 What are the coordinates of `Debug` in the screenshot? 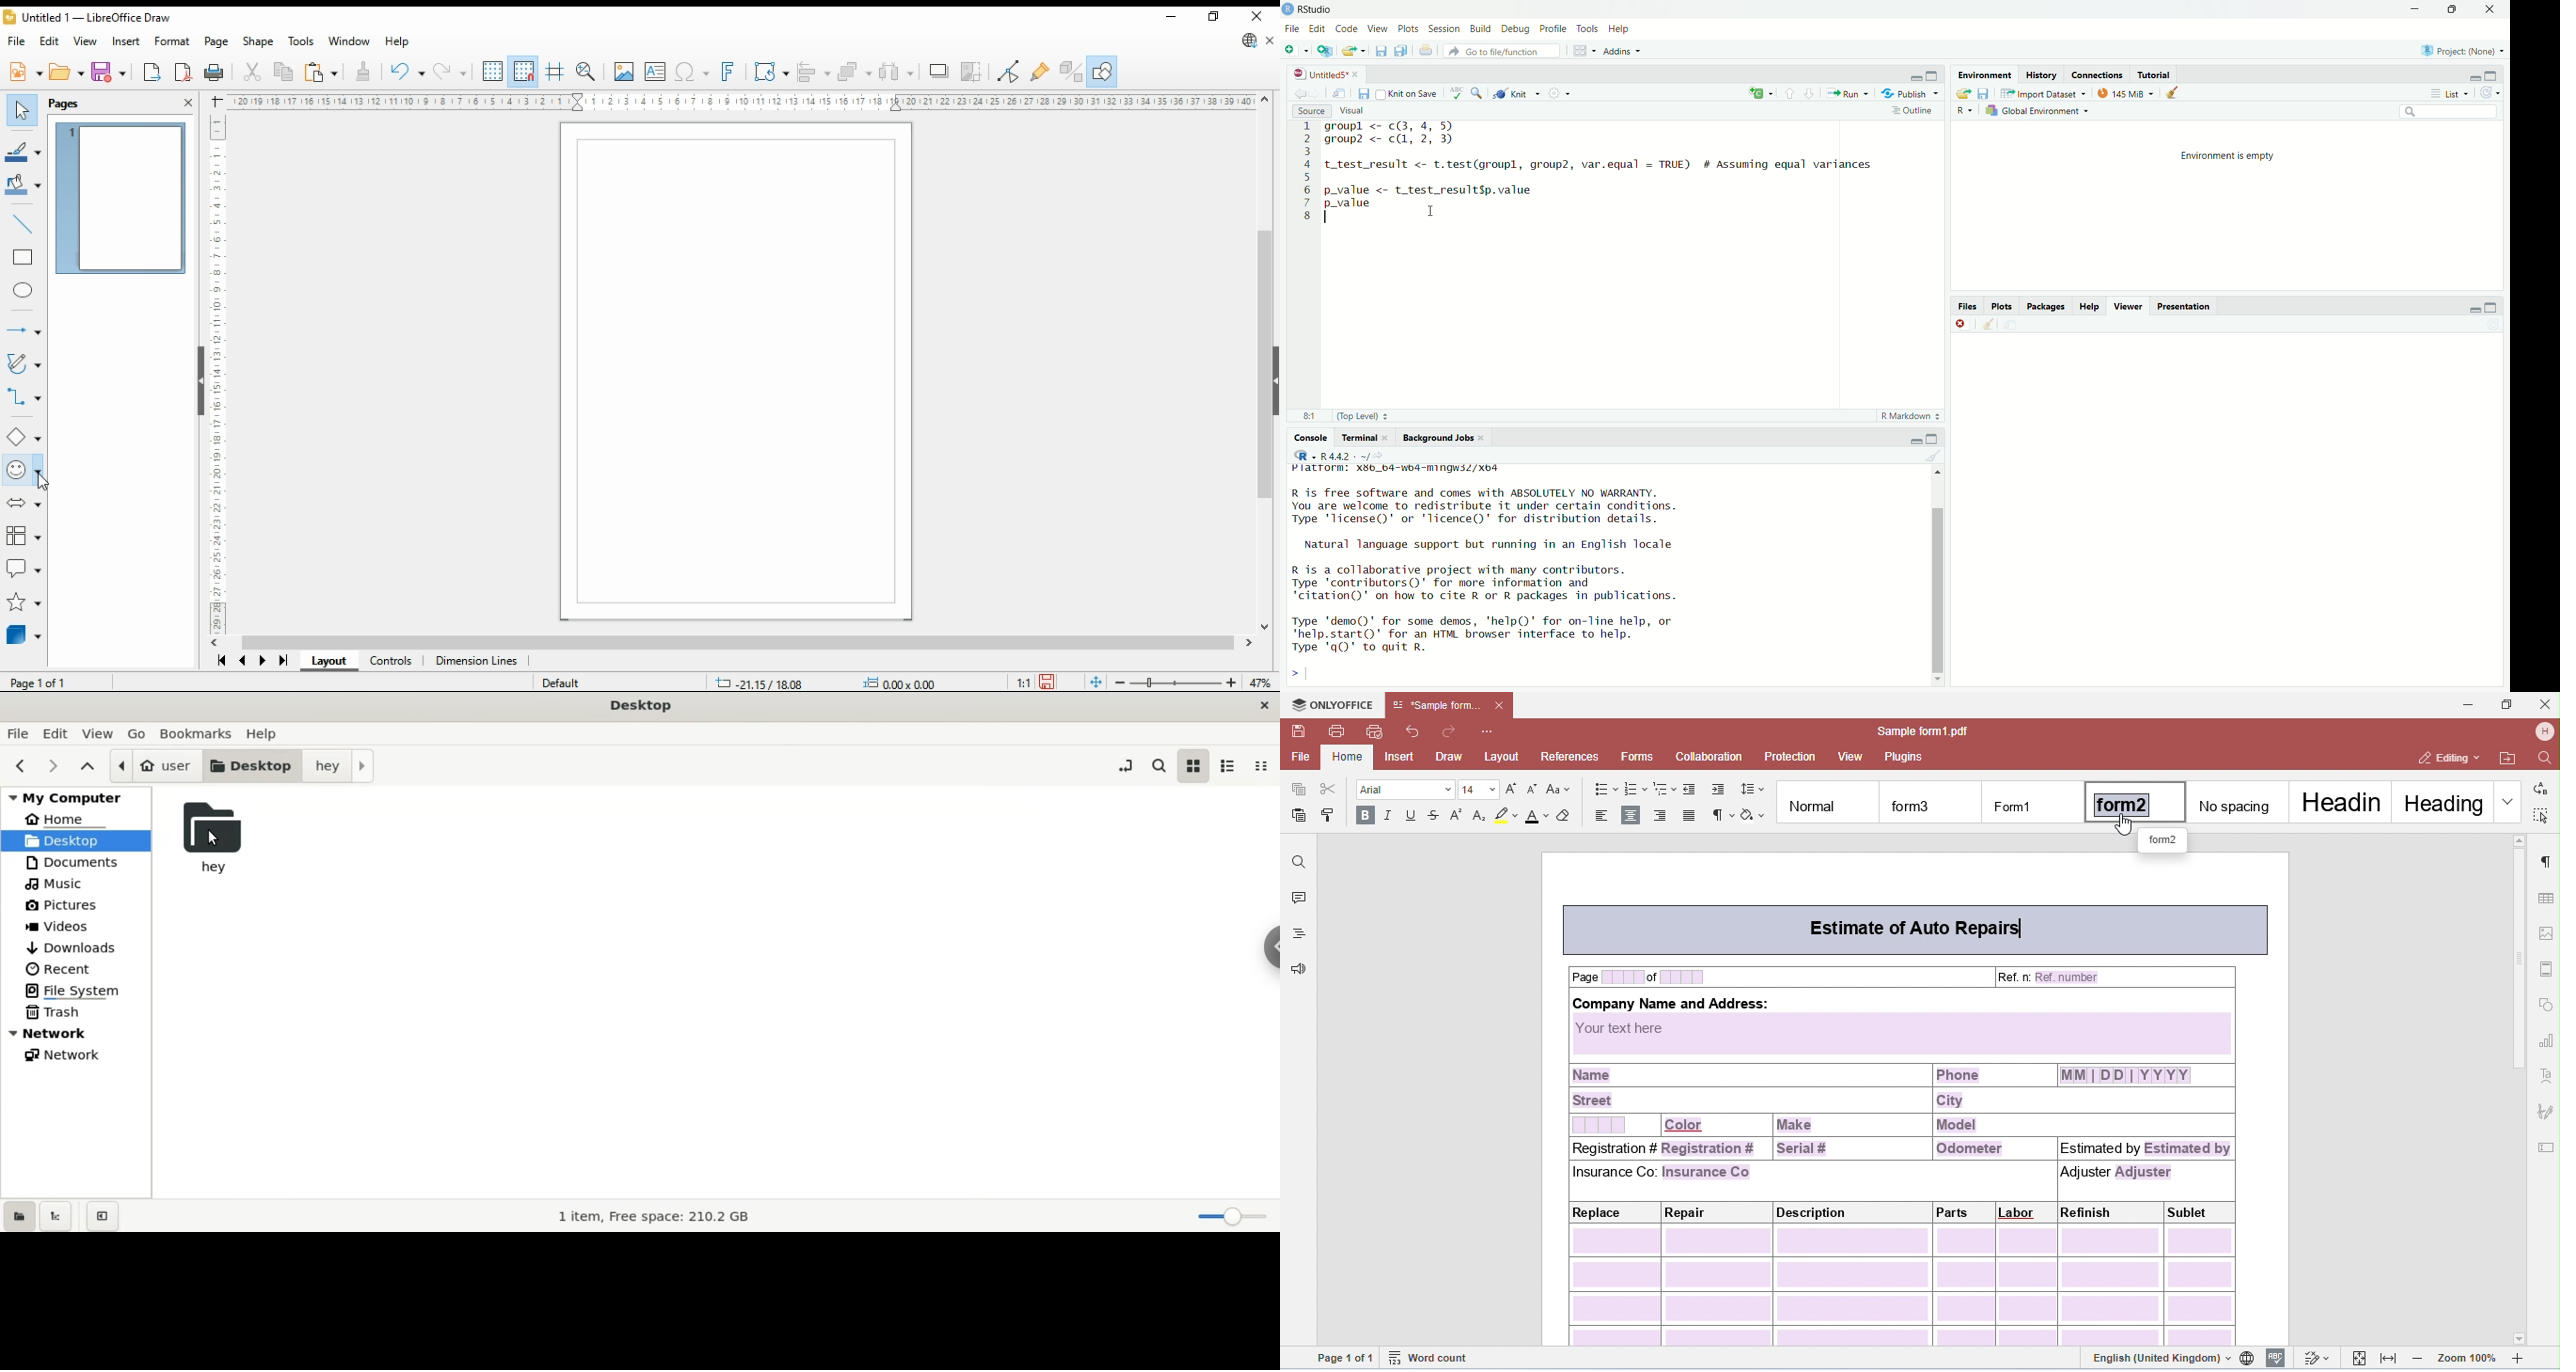 It's located at (1514, 27).